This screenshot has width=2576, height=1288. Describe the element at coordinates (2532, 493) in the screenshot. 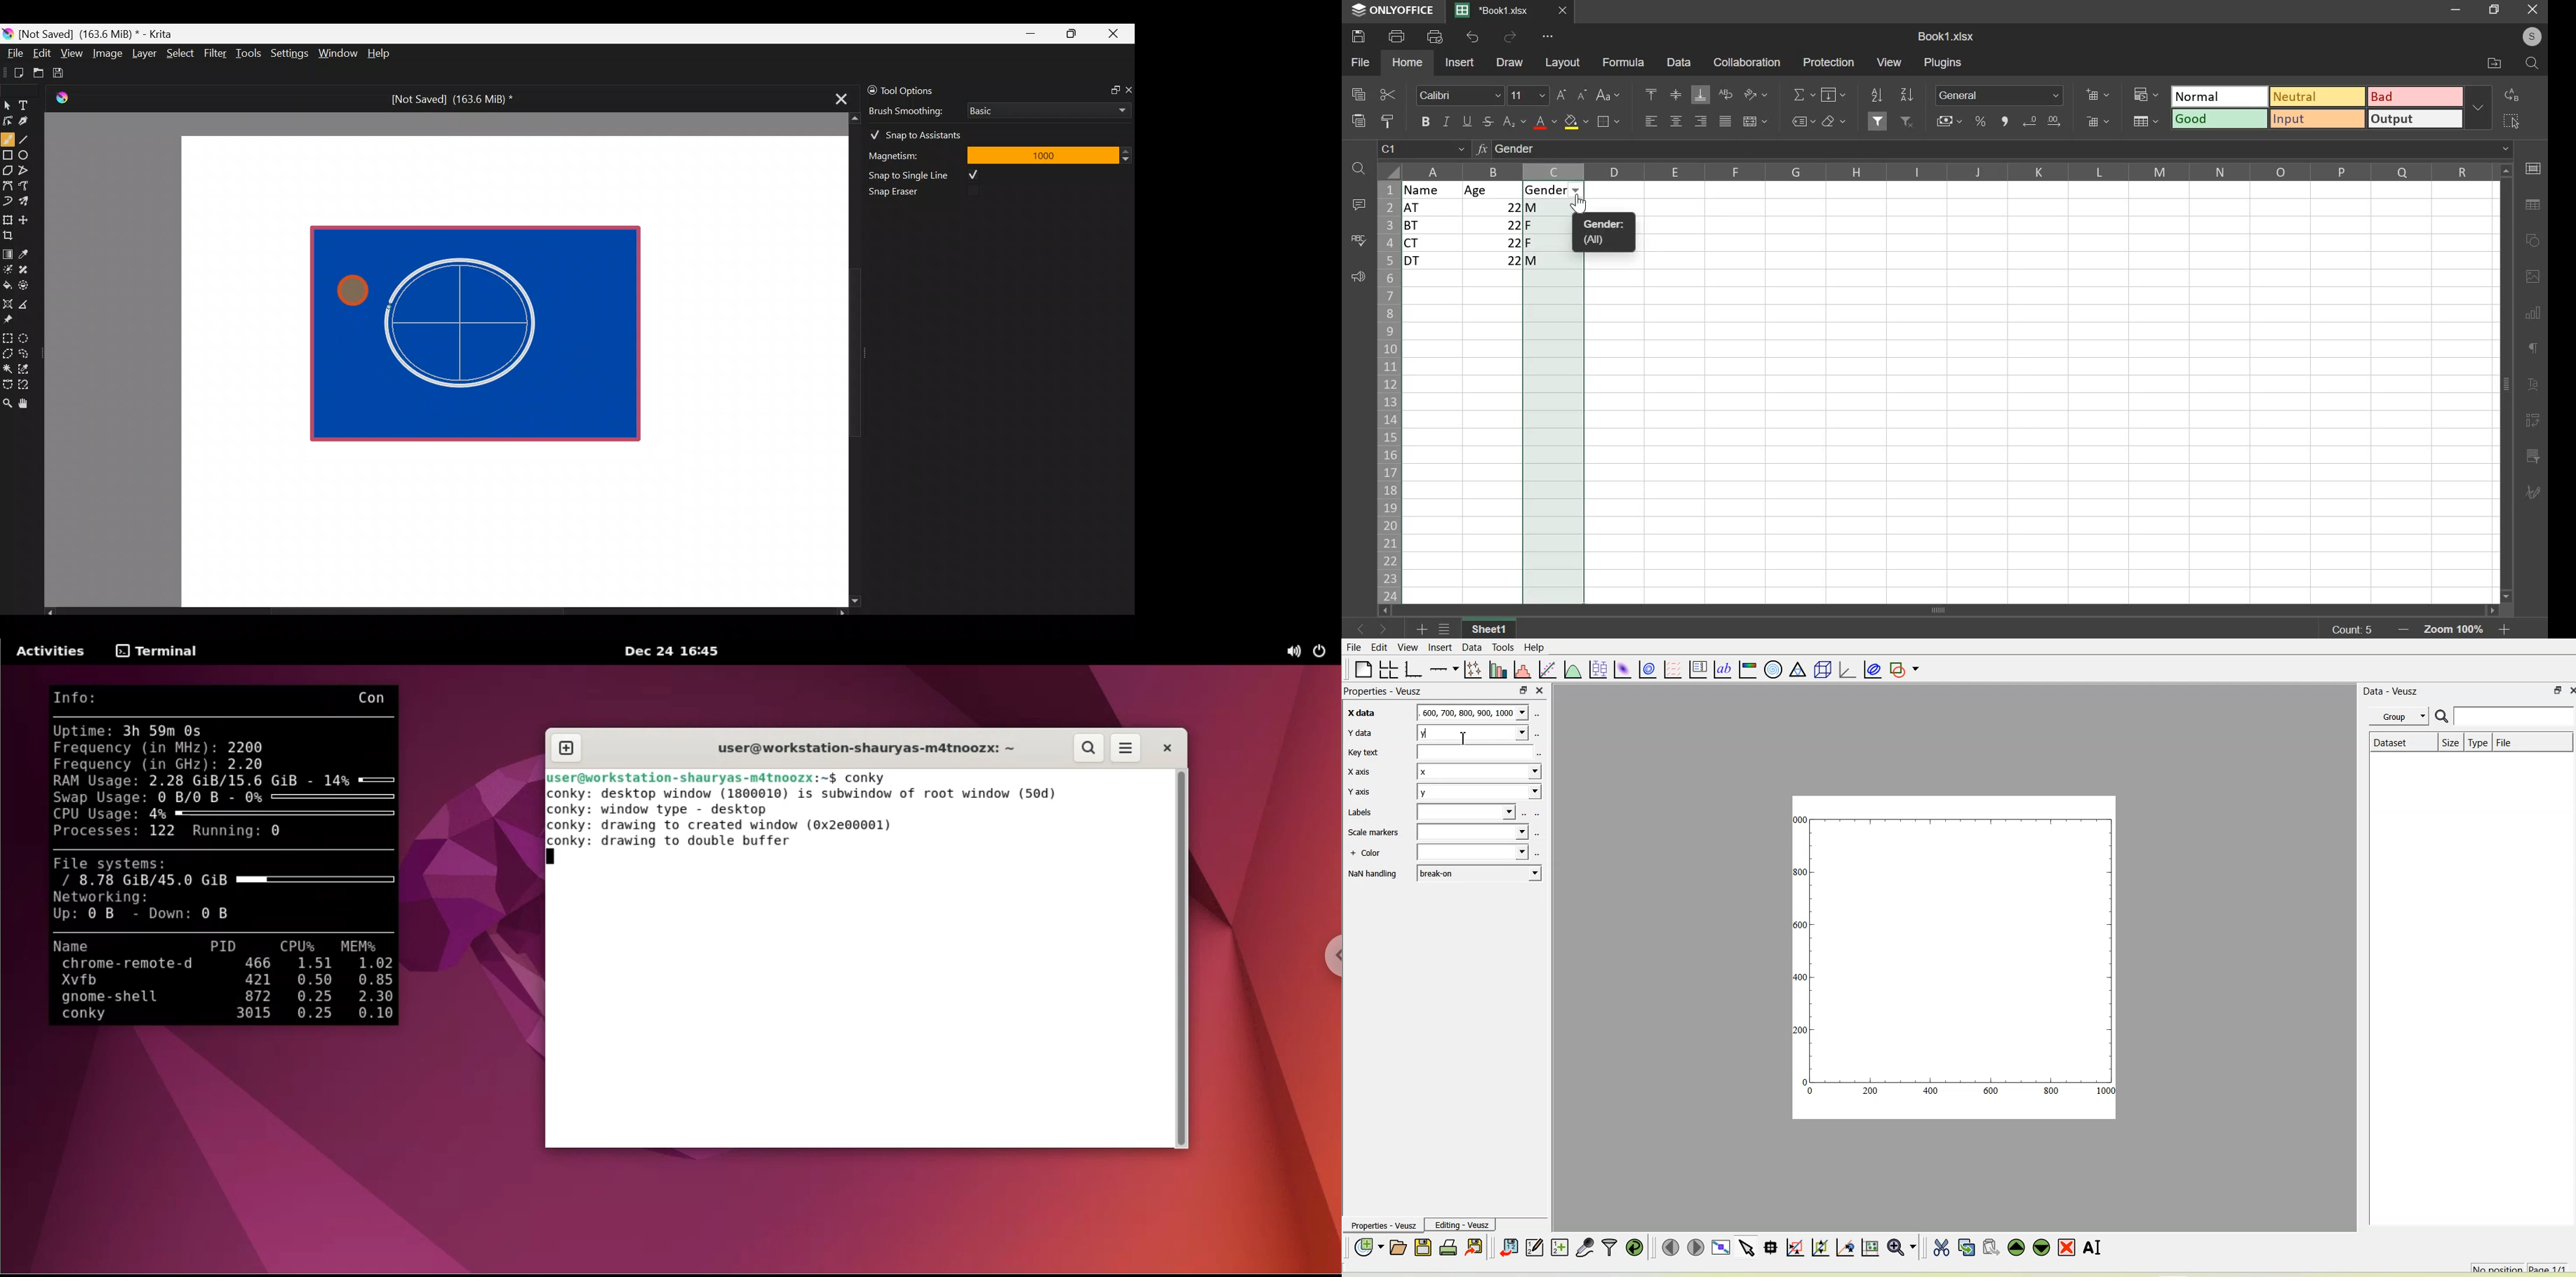

I see `signature` at that location.